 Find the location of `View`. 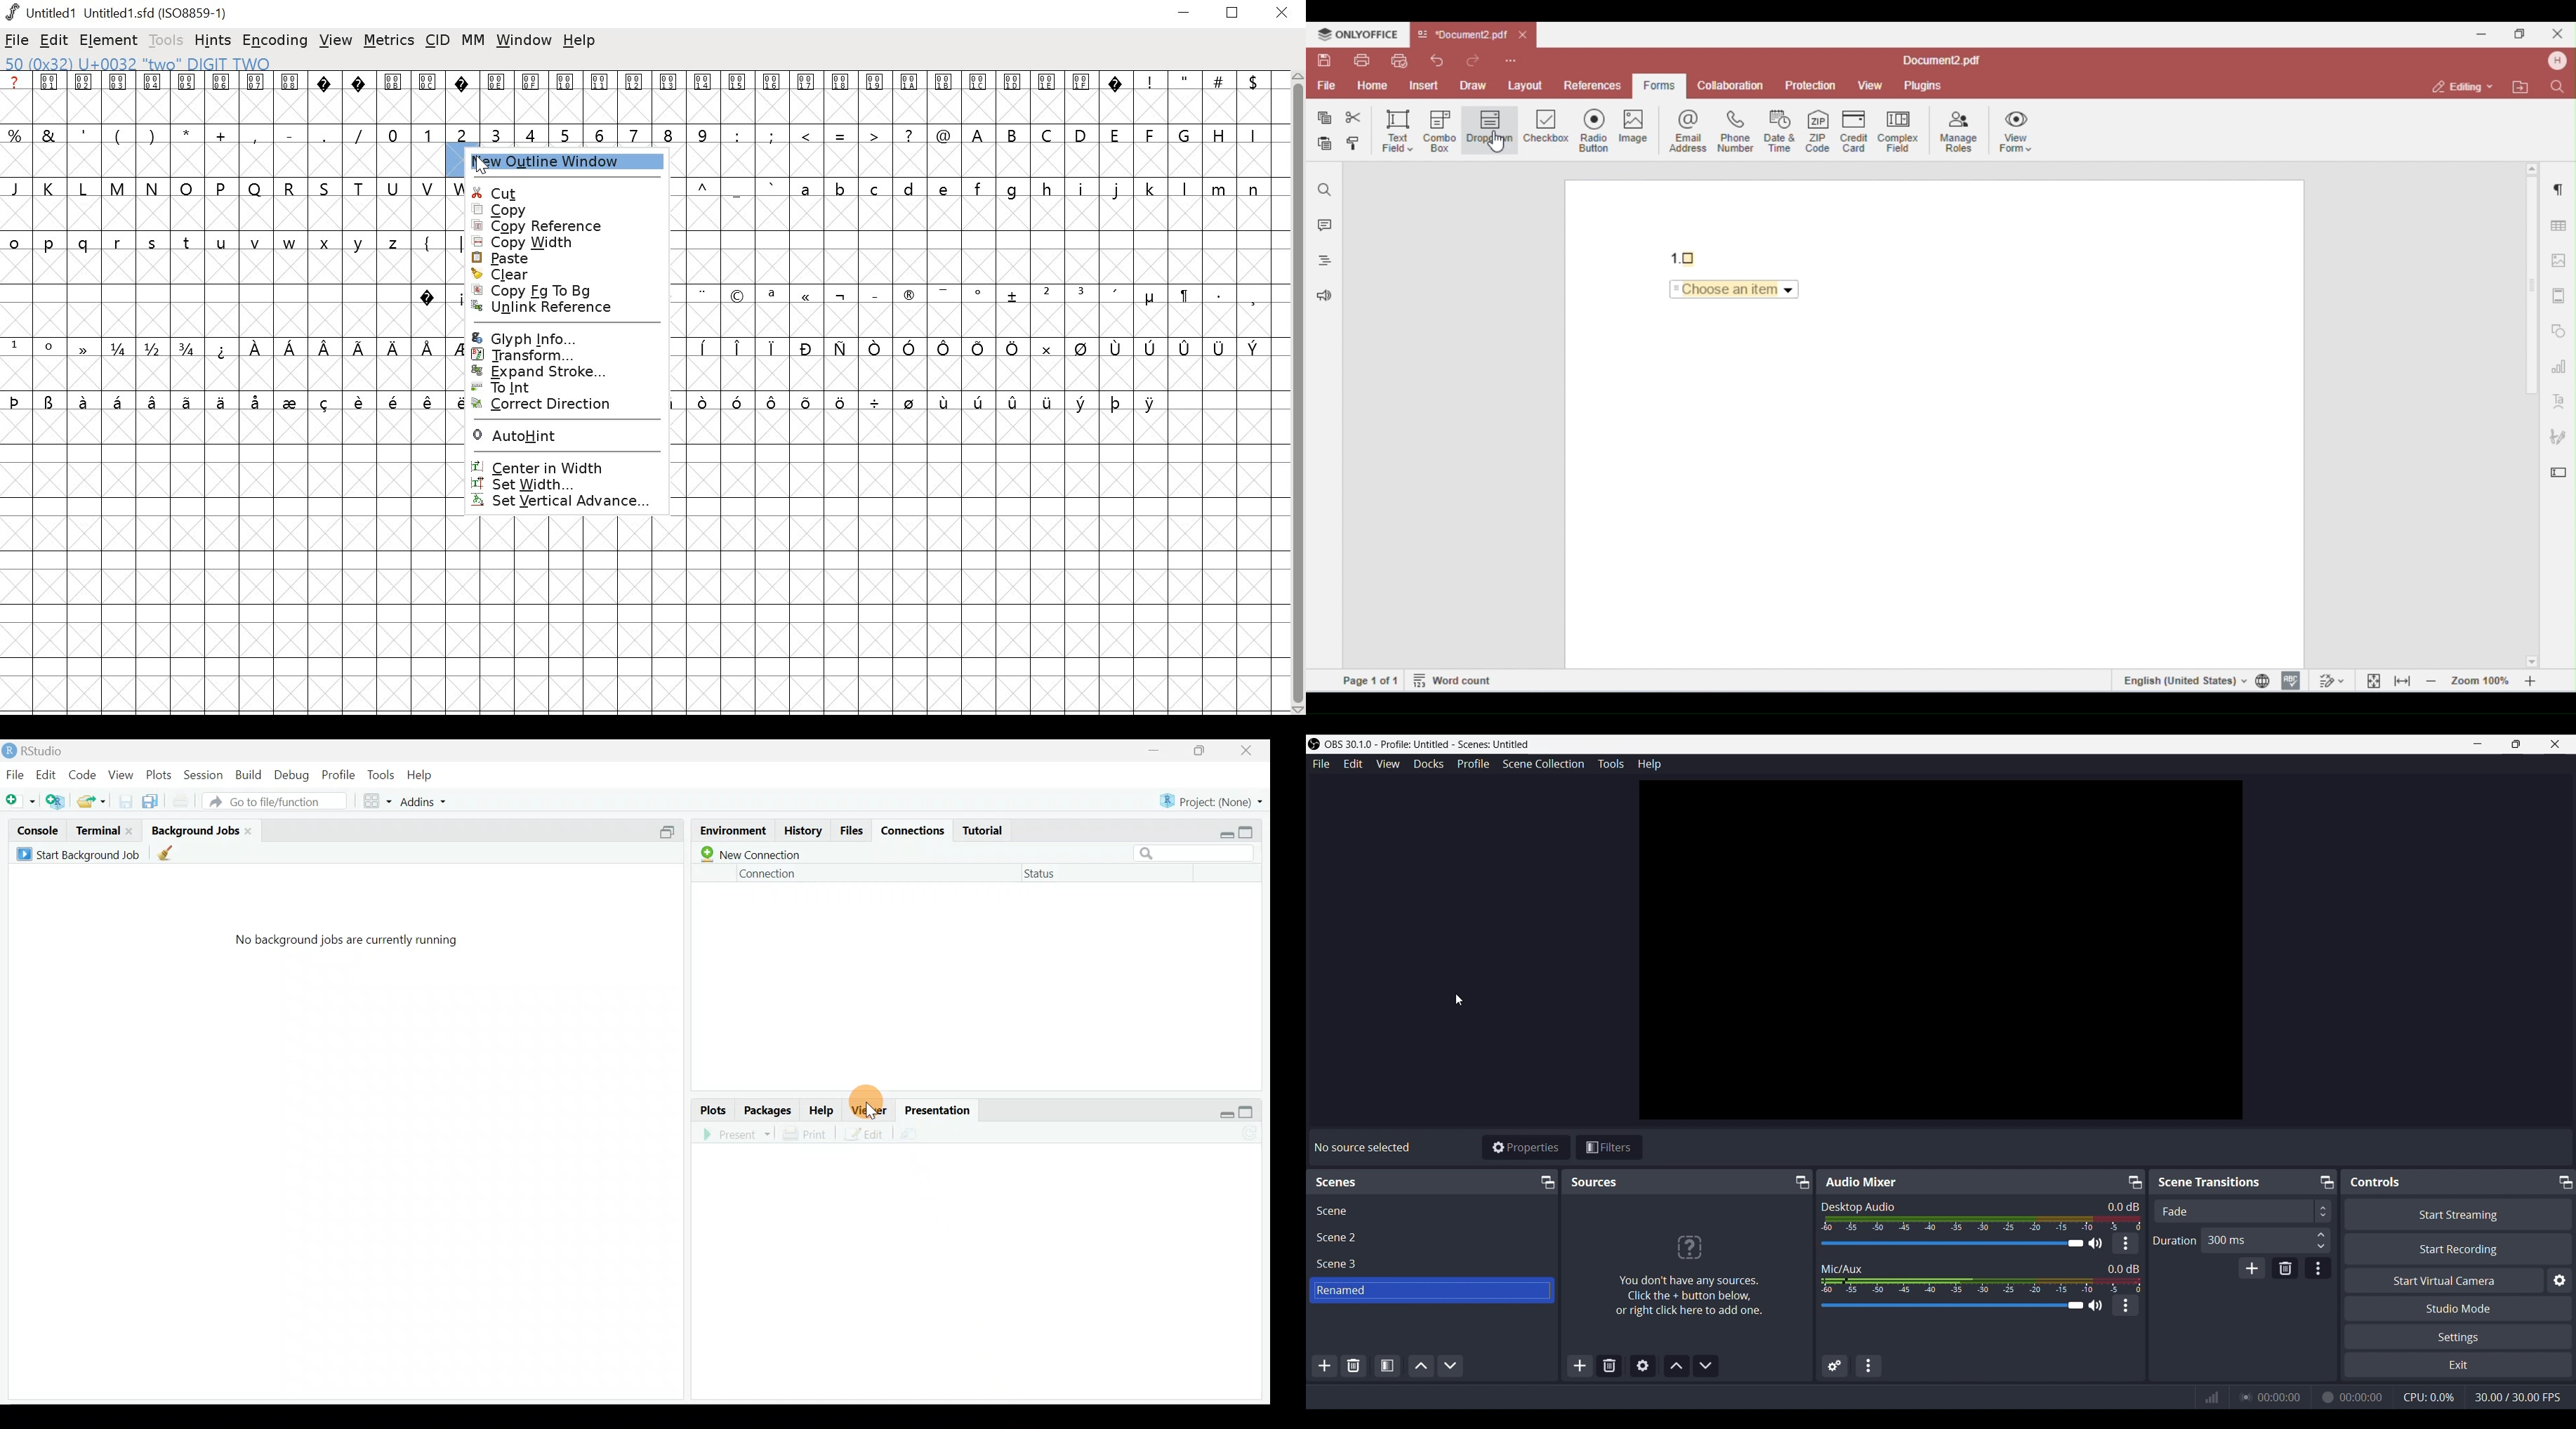

View is located at coordinates (120, 775).